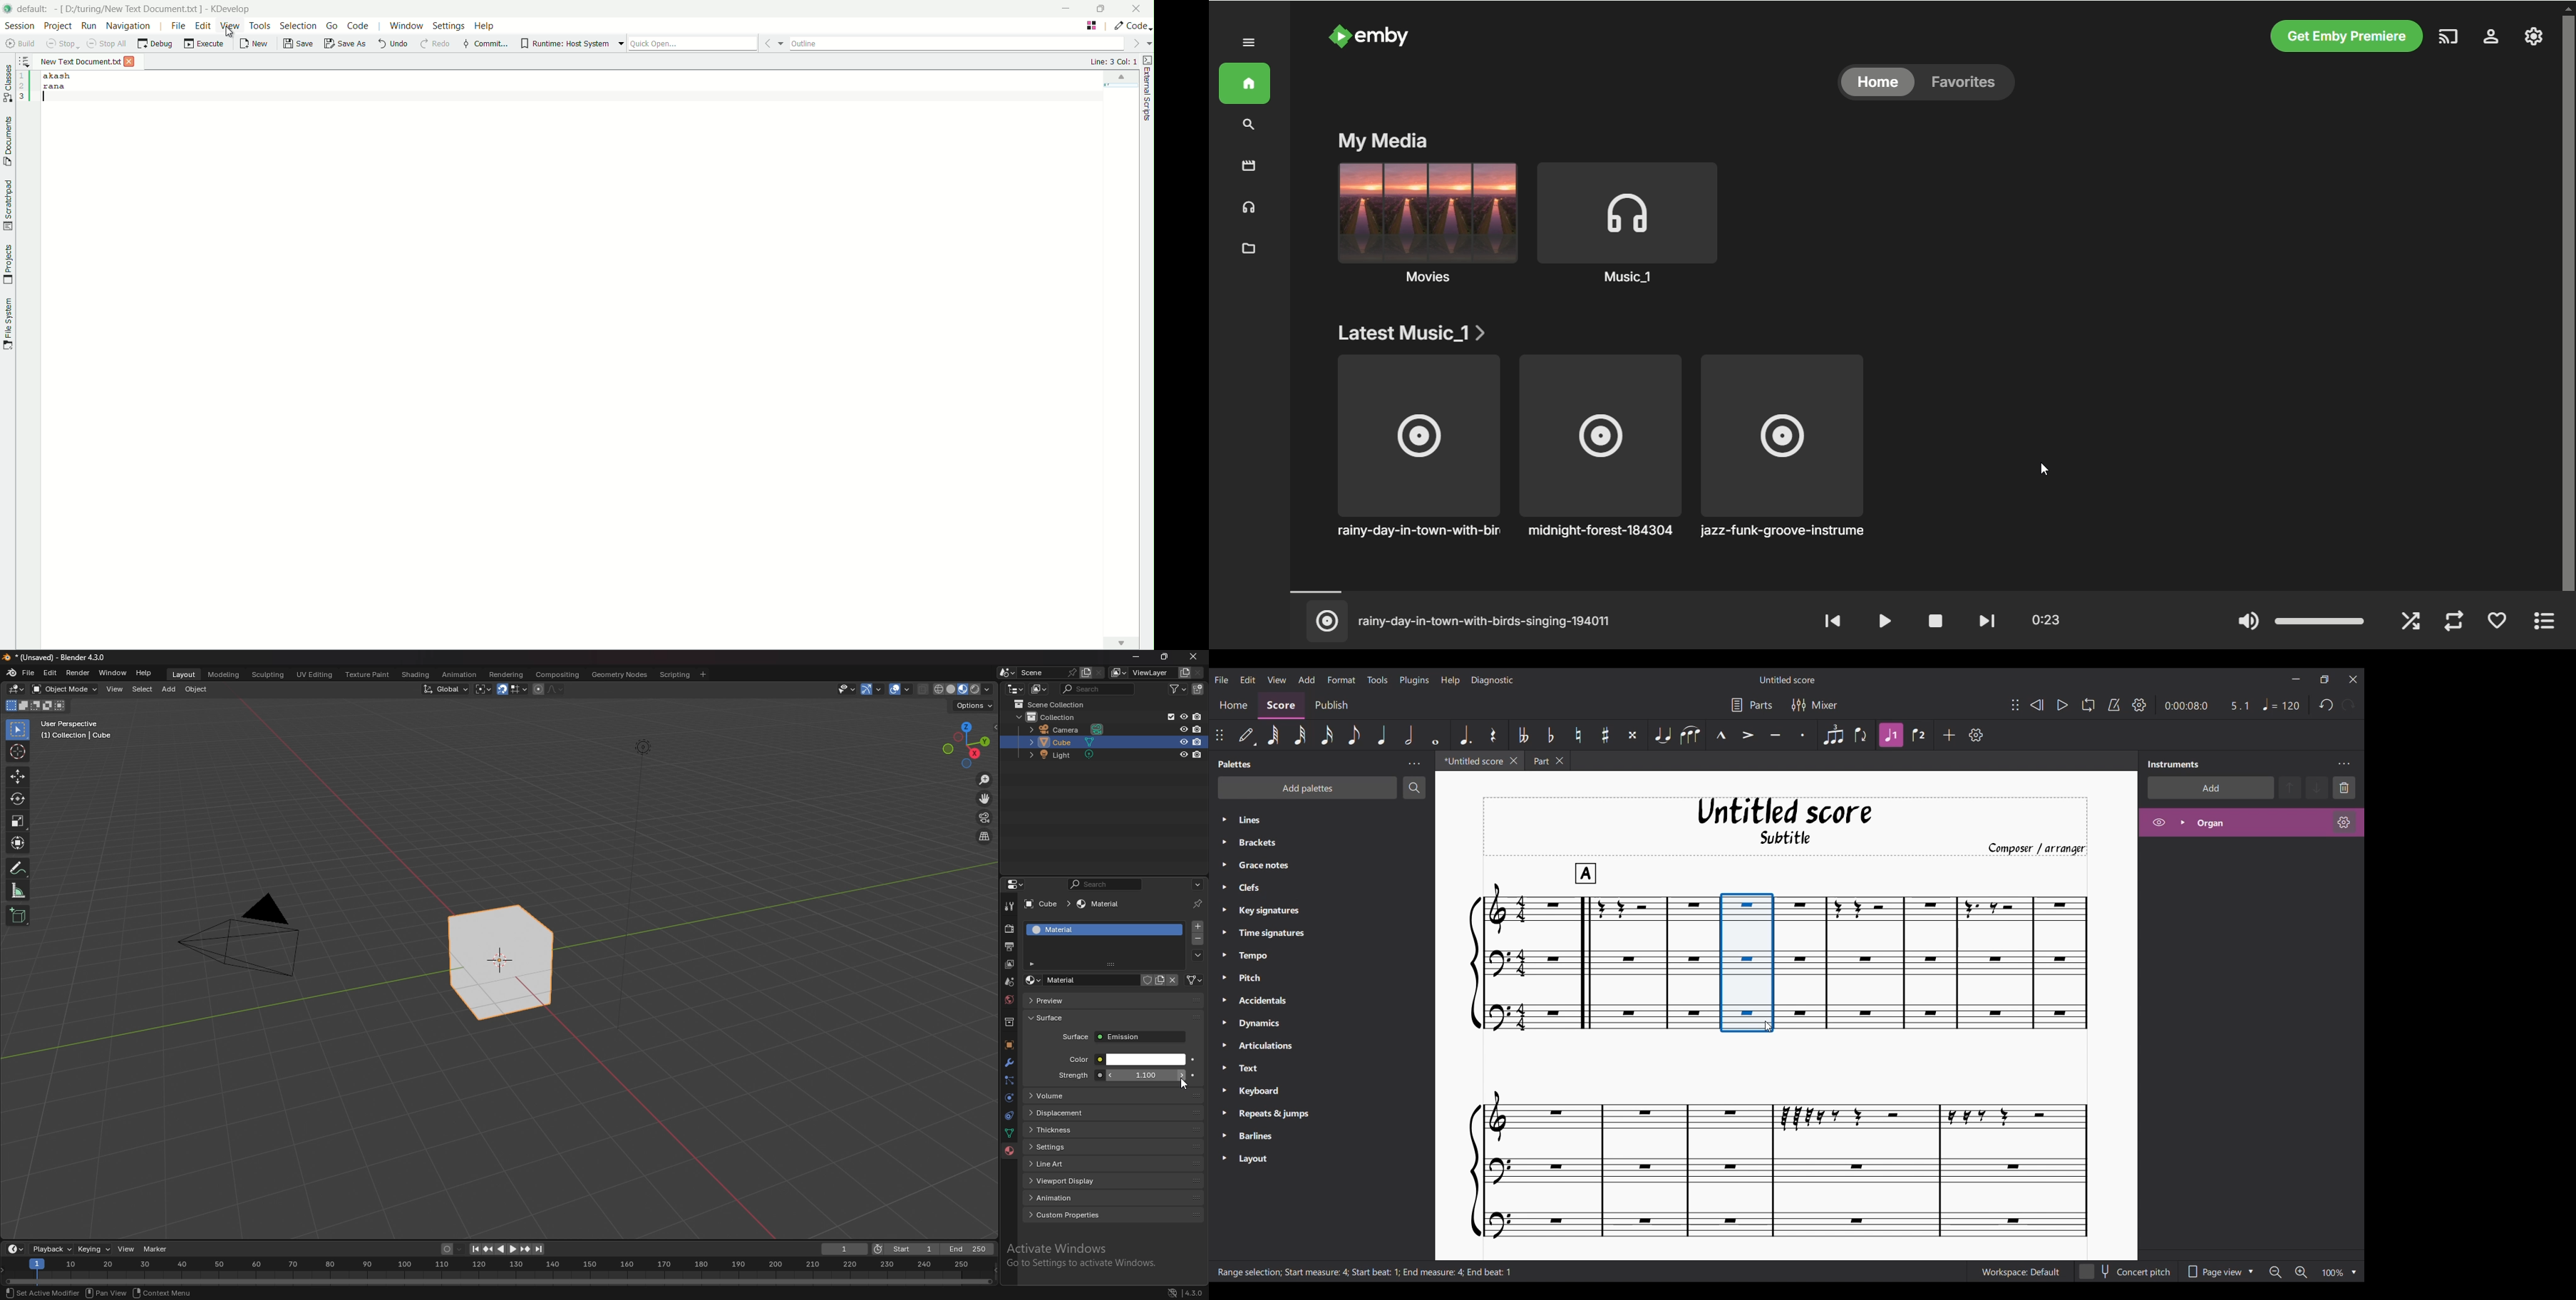 The image size is (2576, 1316). What do you see at coordinates (366, 675) in the screenshot?
I see `texture paint` at bounding box center [366, 675].